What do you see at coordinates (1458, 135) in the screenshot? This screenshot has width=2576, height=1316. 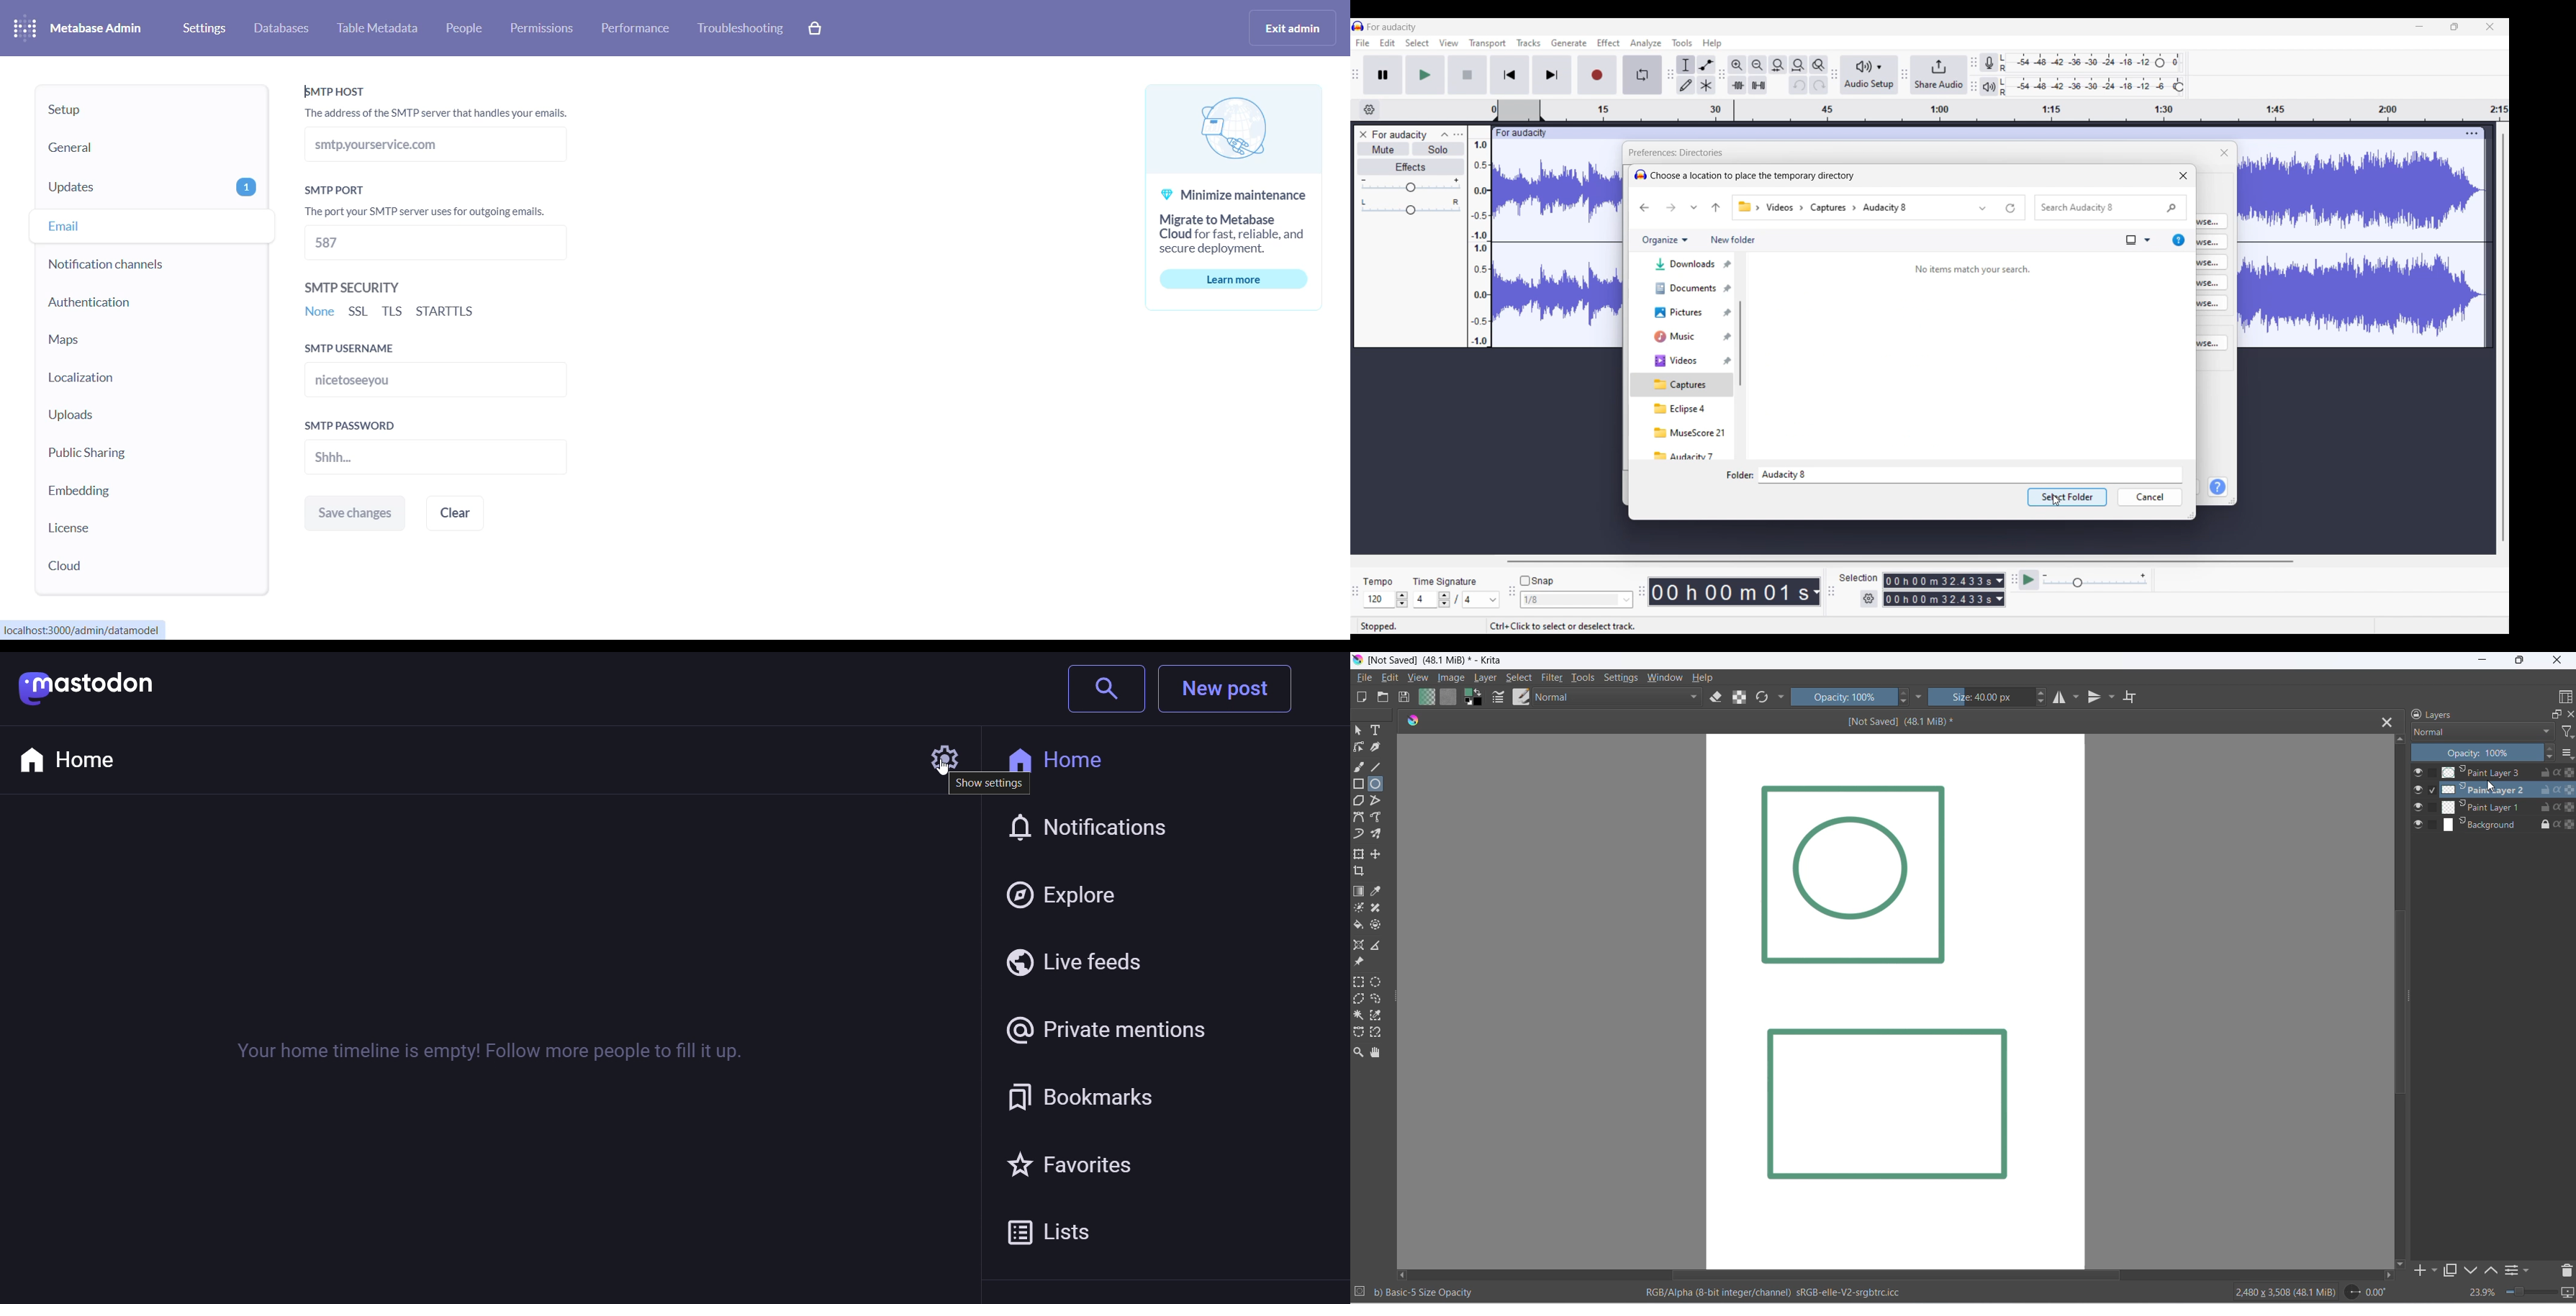 I see `Open menu` at bounding box center [1458, 135].